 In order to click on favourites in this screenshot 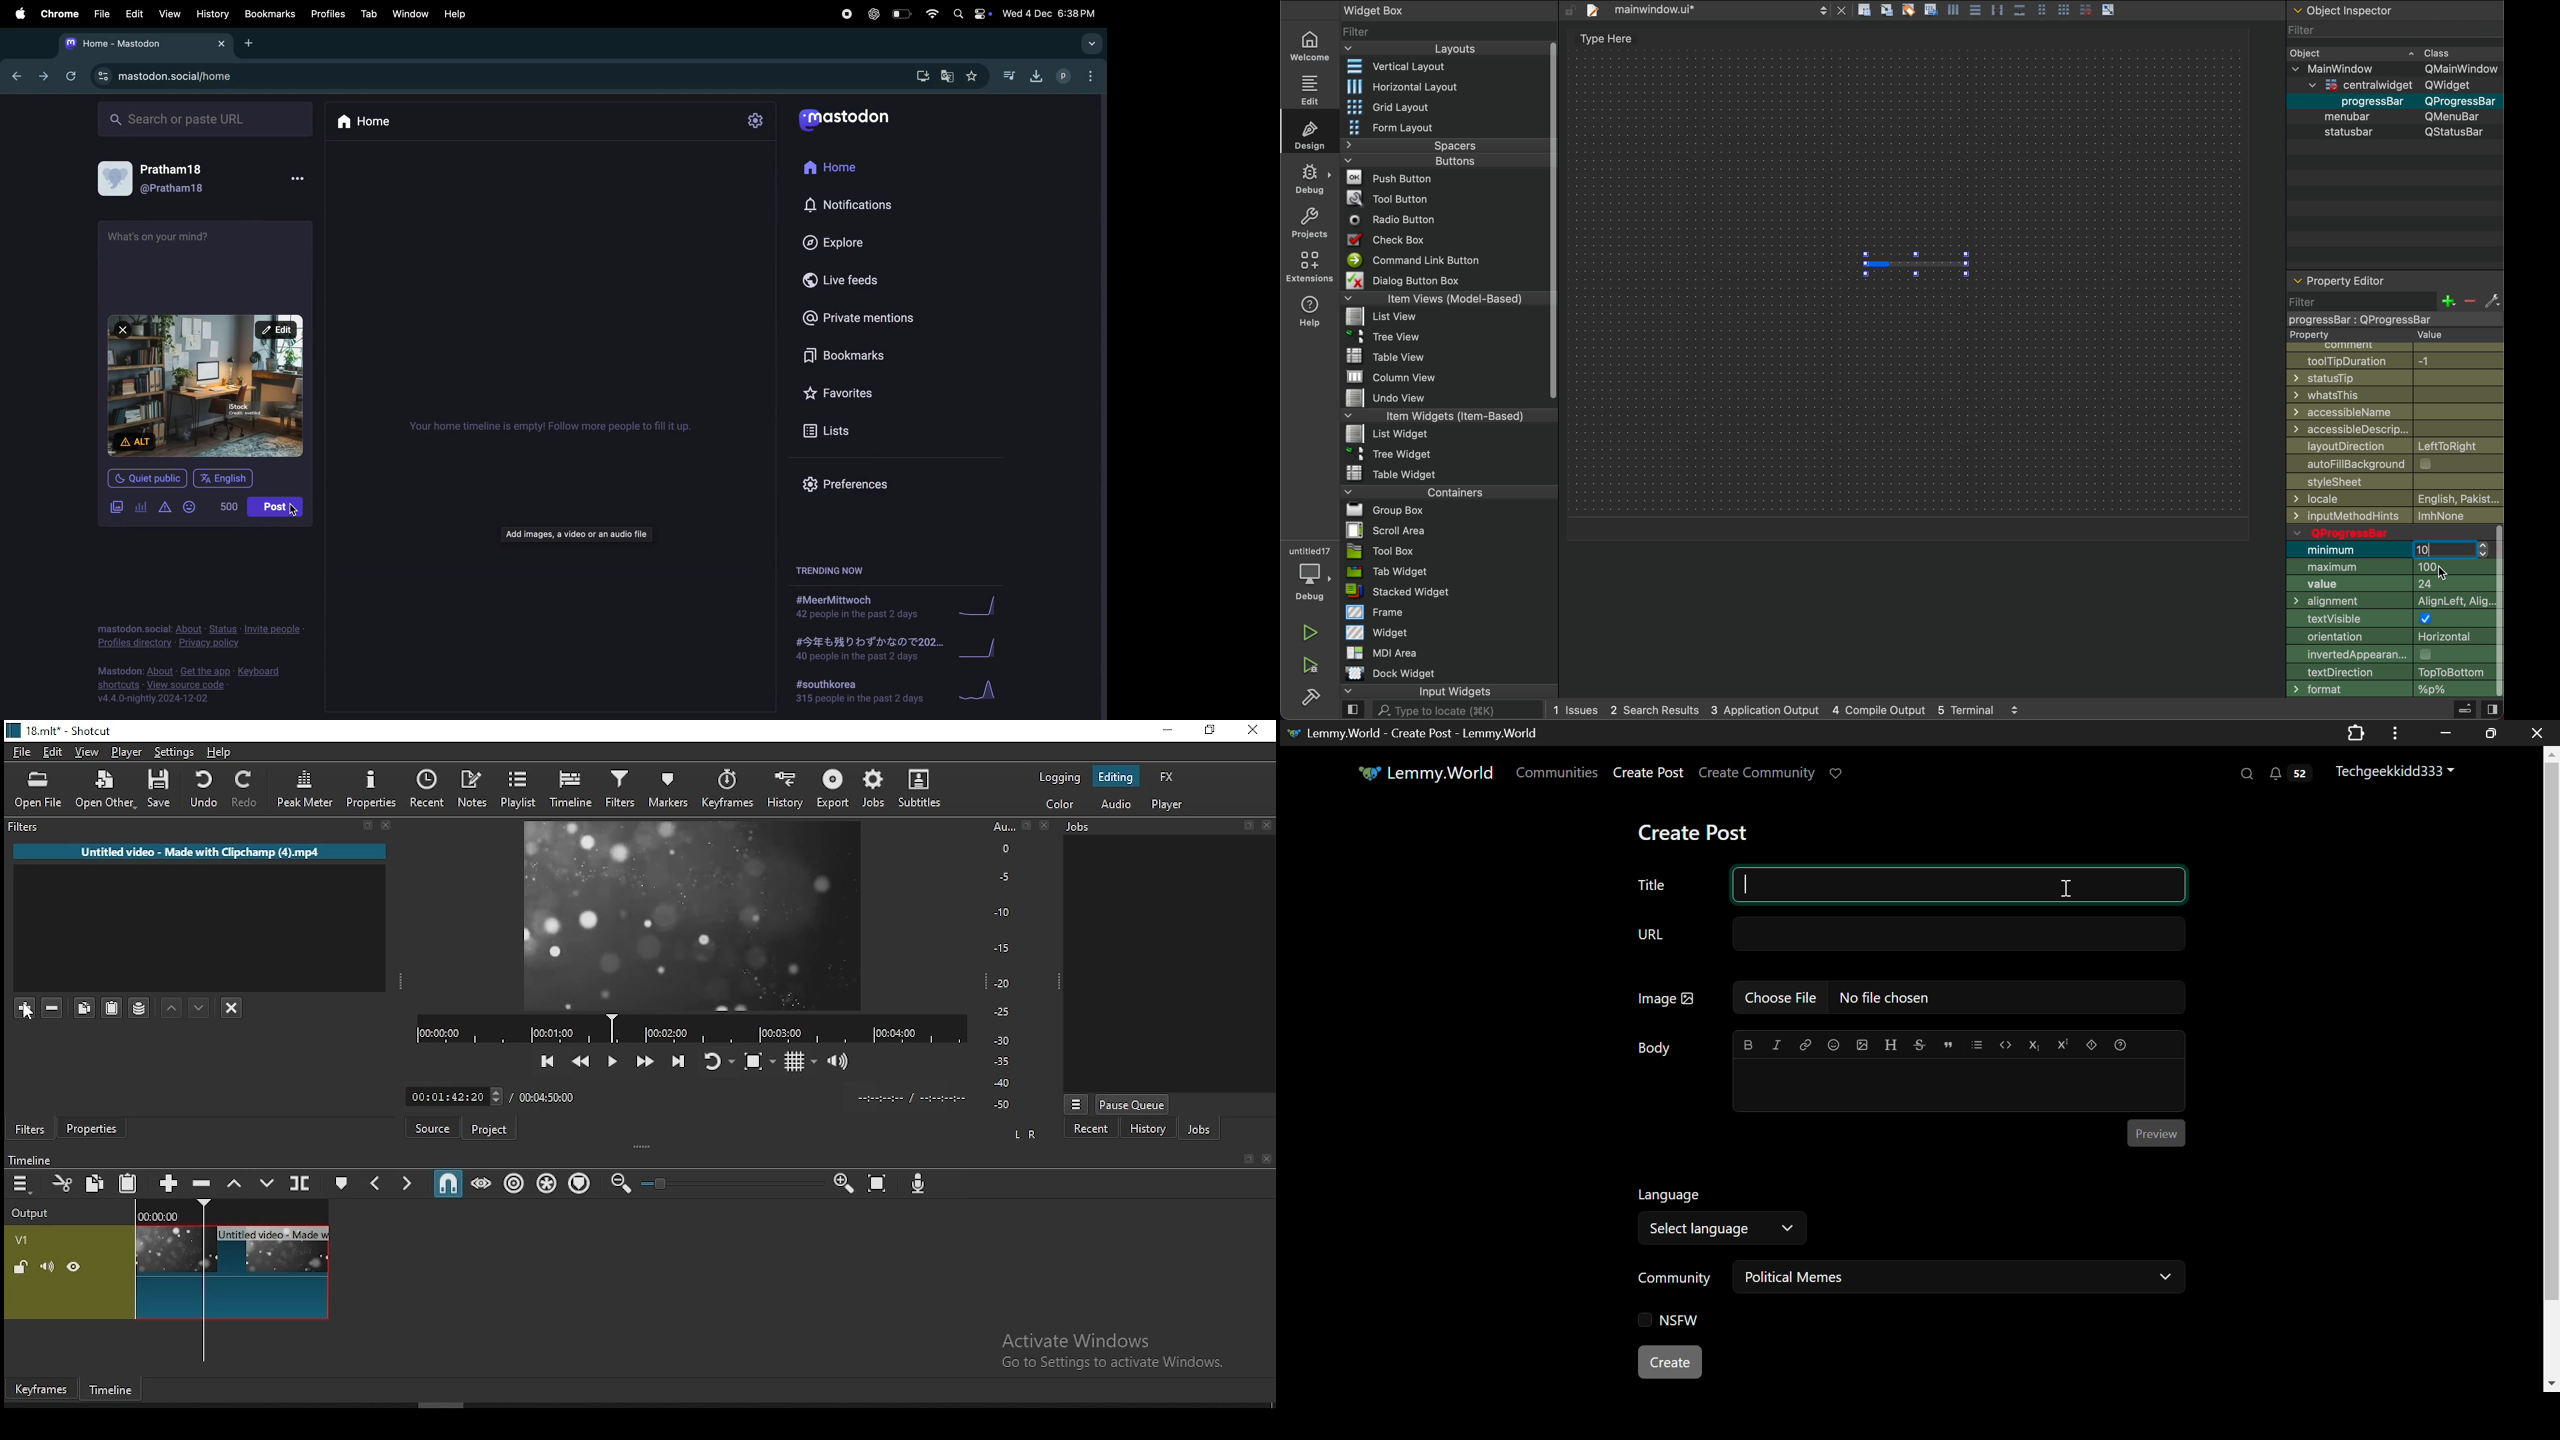, I will do `click(974, 76)`.